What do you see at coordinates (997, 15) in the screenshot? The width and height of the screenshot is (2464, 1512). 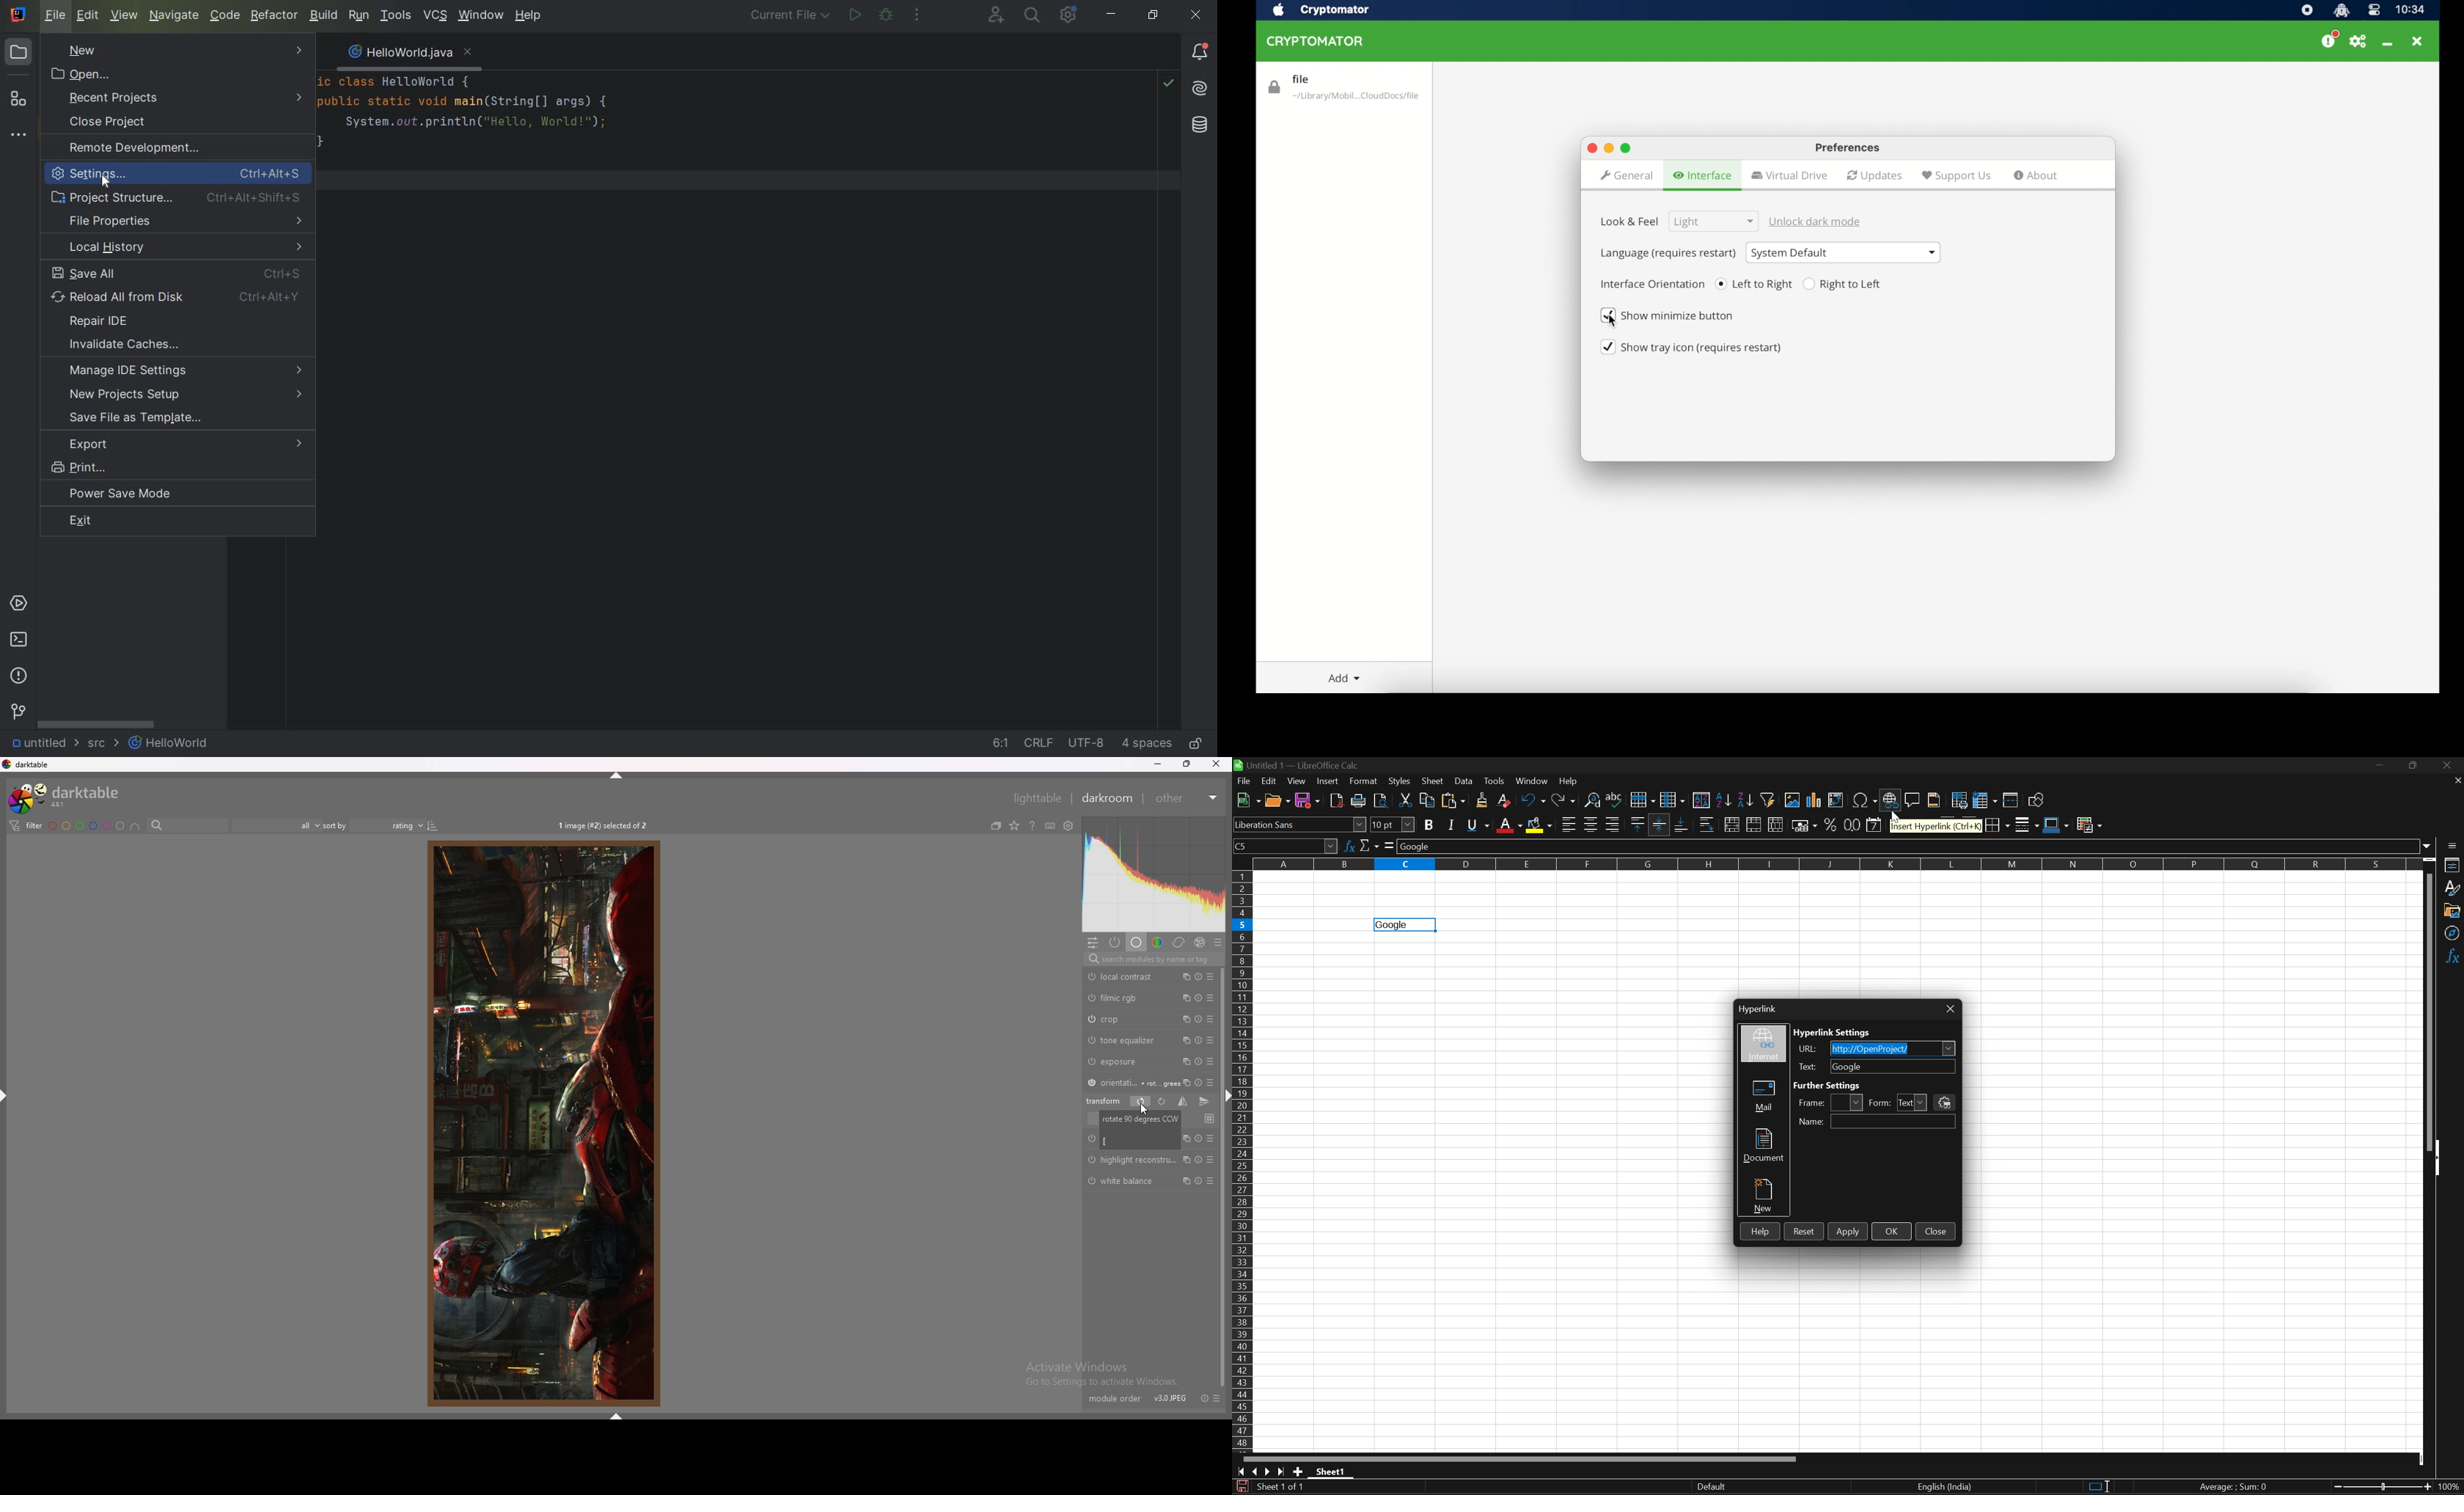 I see `CODE WITH ME` at bounding box center [997, 15].